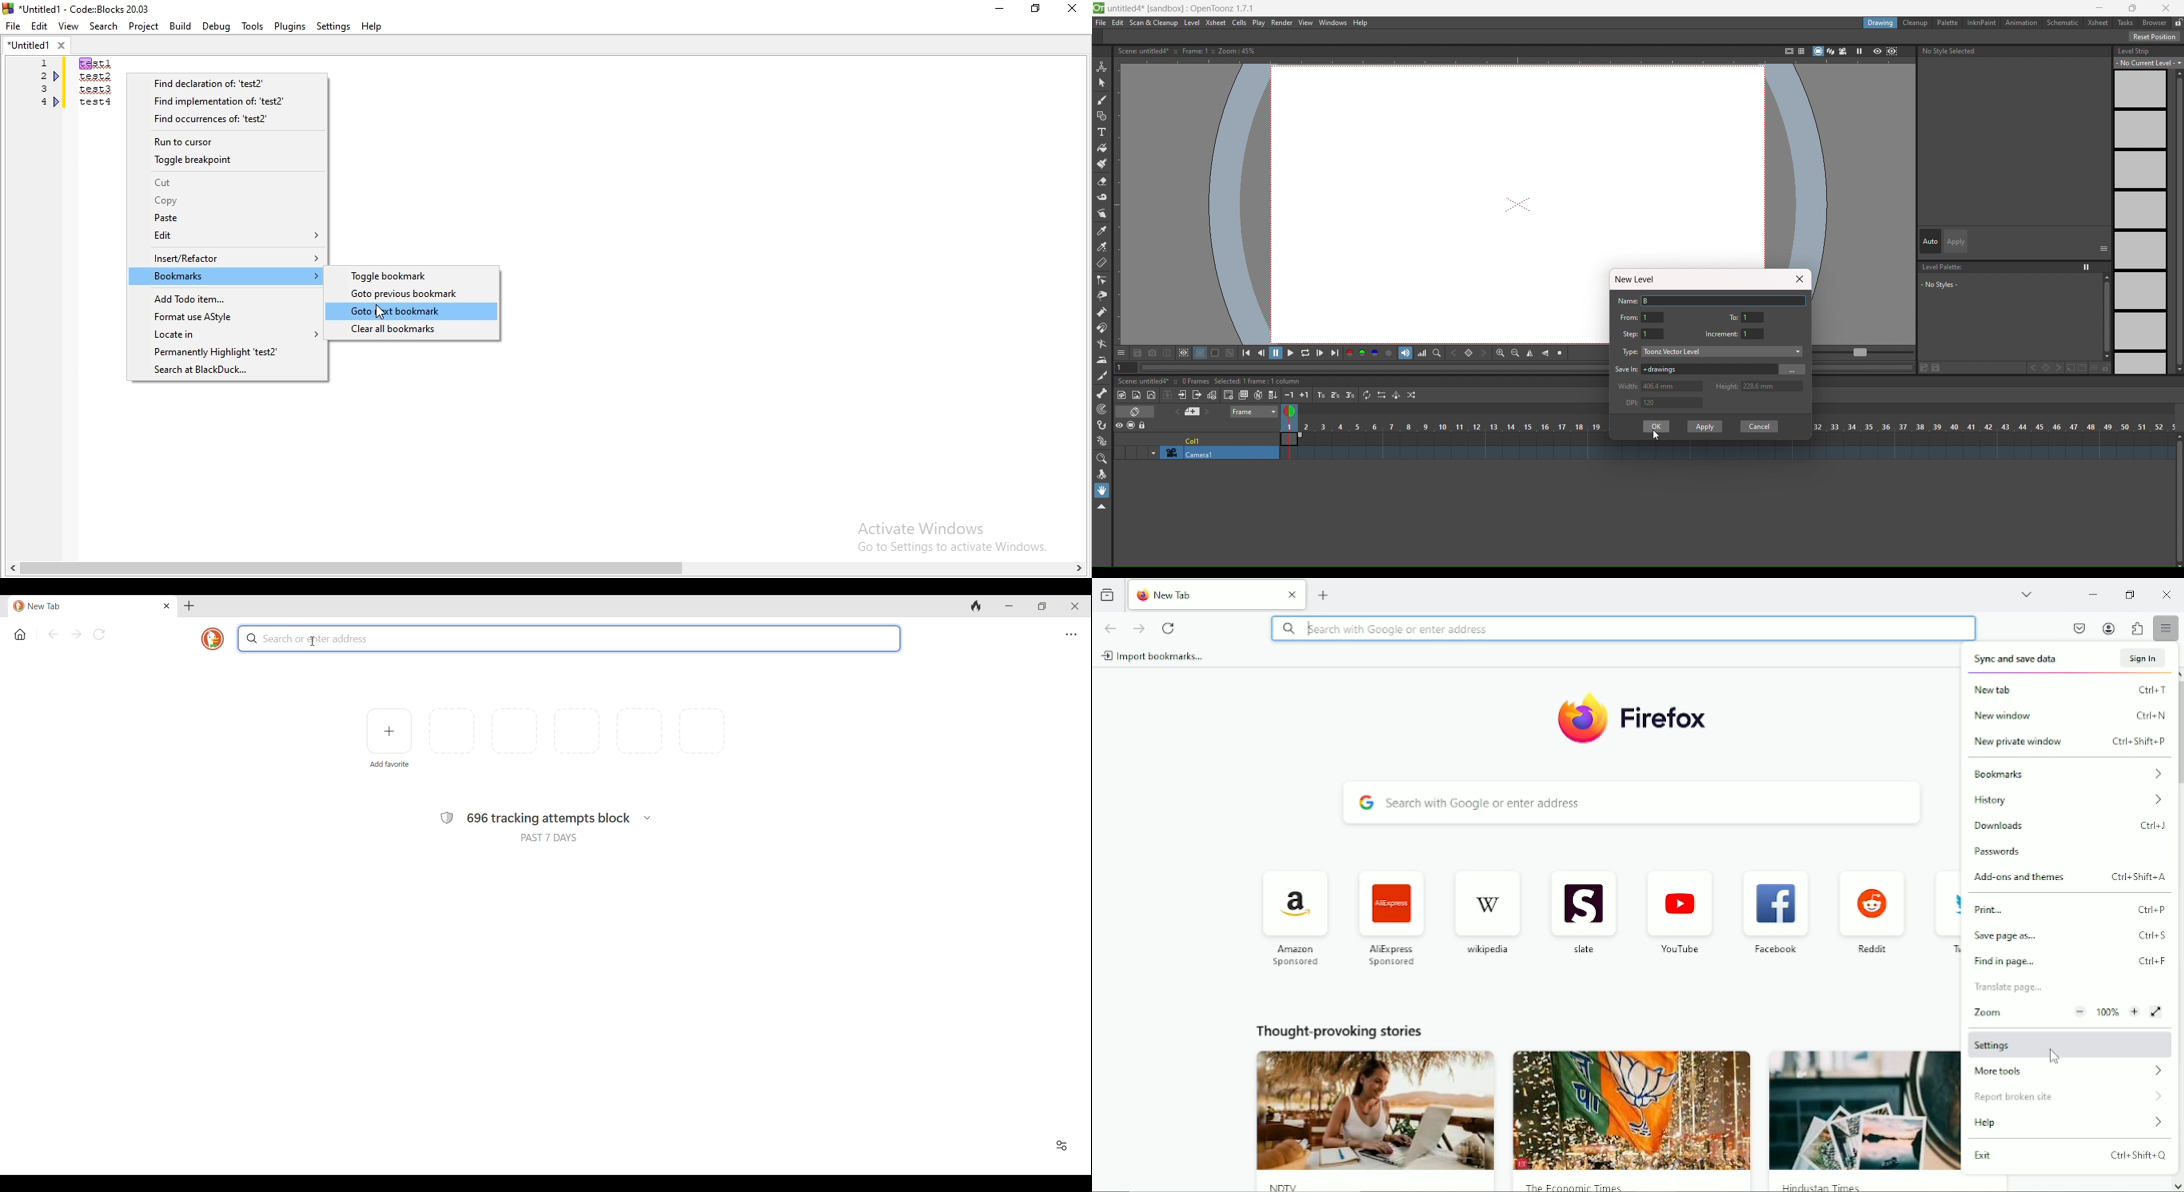 Image resolution: width=2184 pixels, height=1204 pixels. What do you see at coordinates (215, 25) in the screenshot?
I see `Debug ` at bounding box center [215, 25].